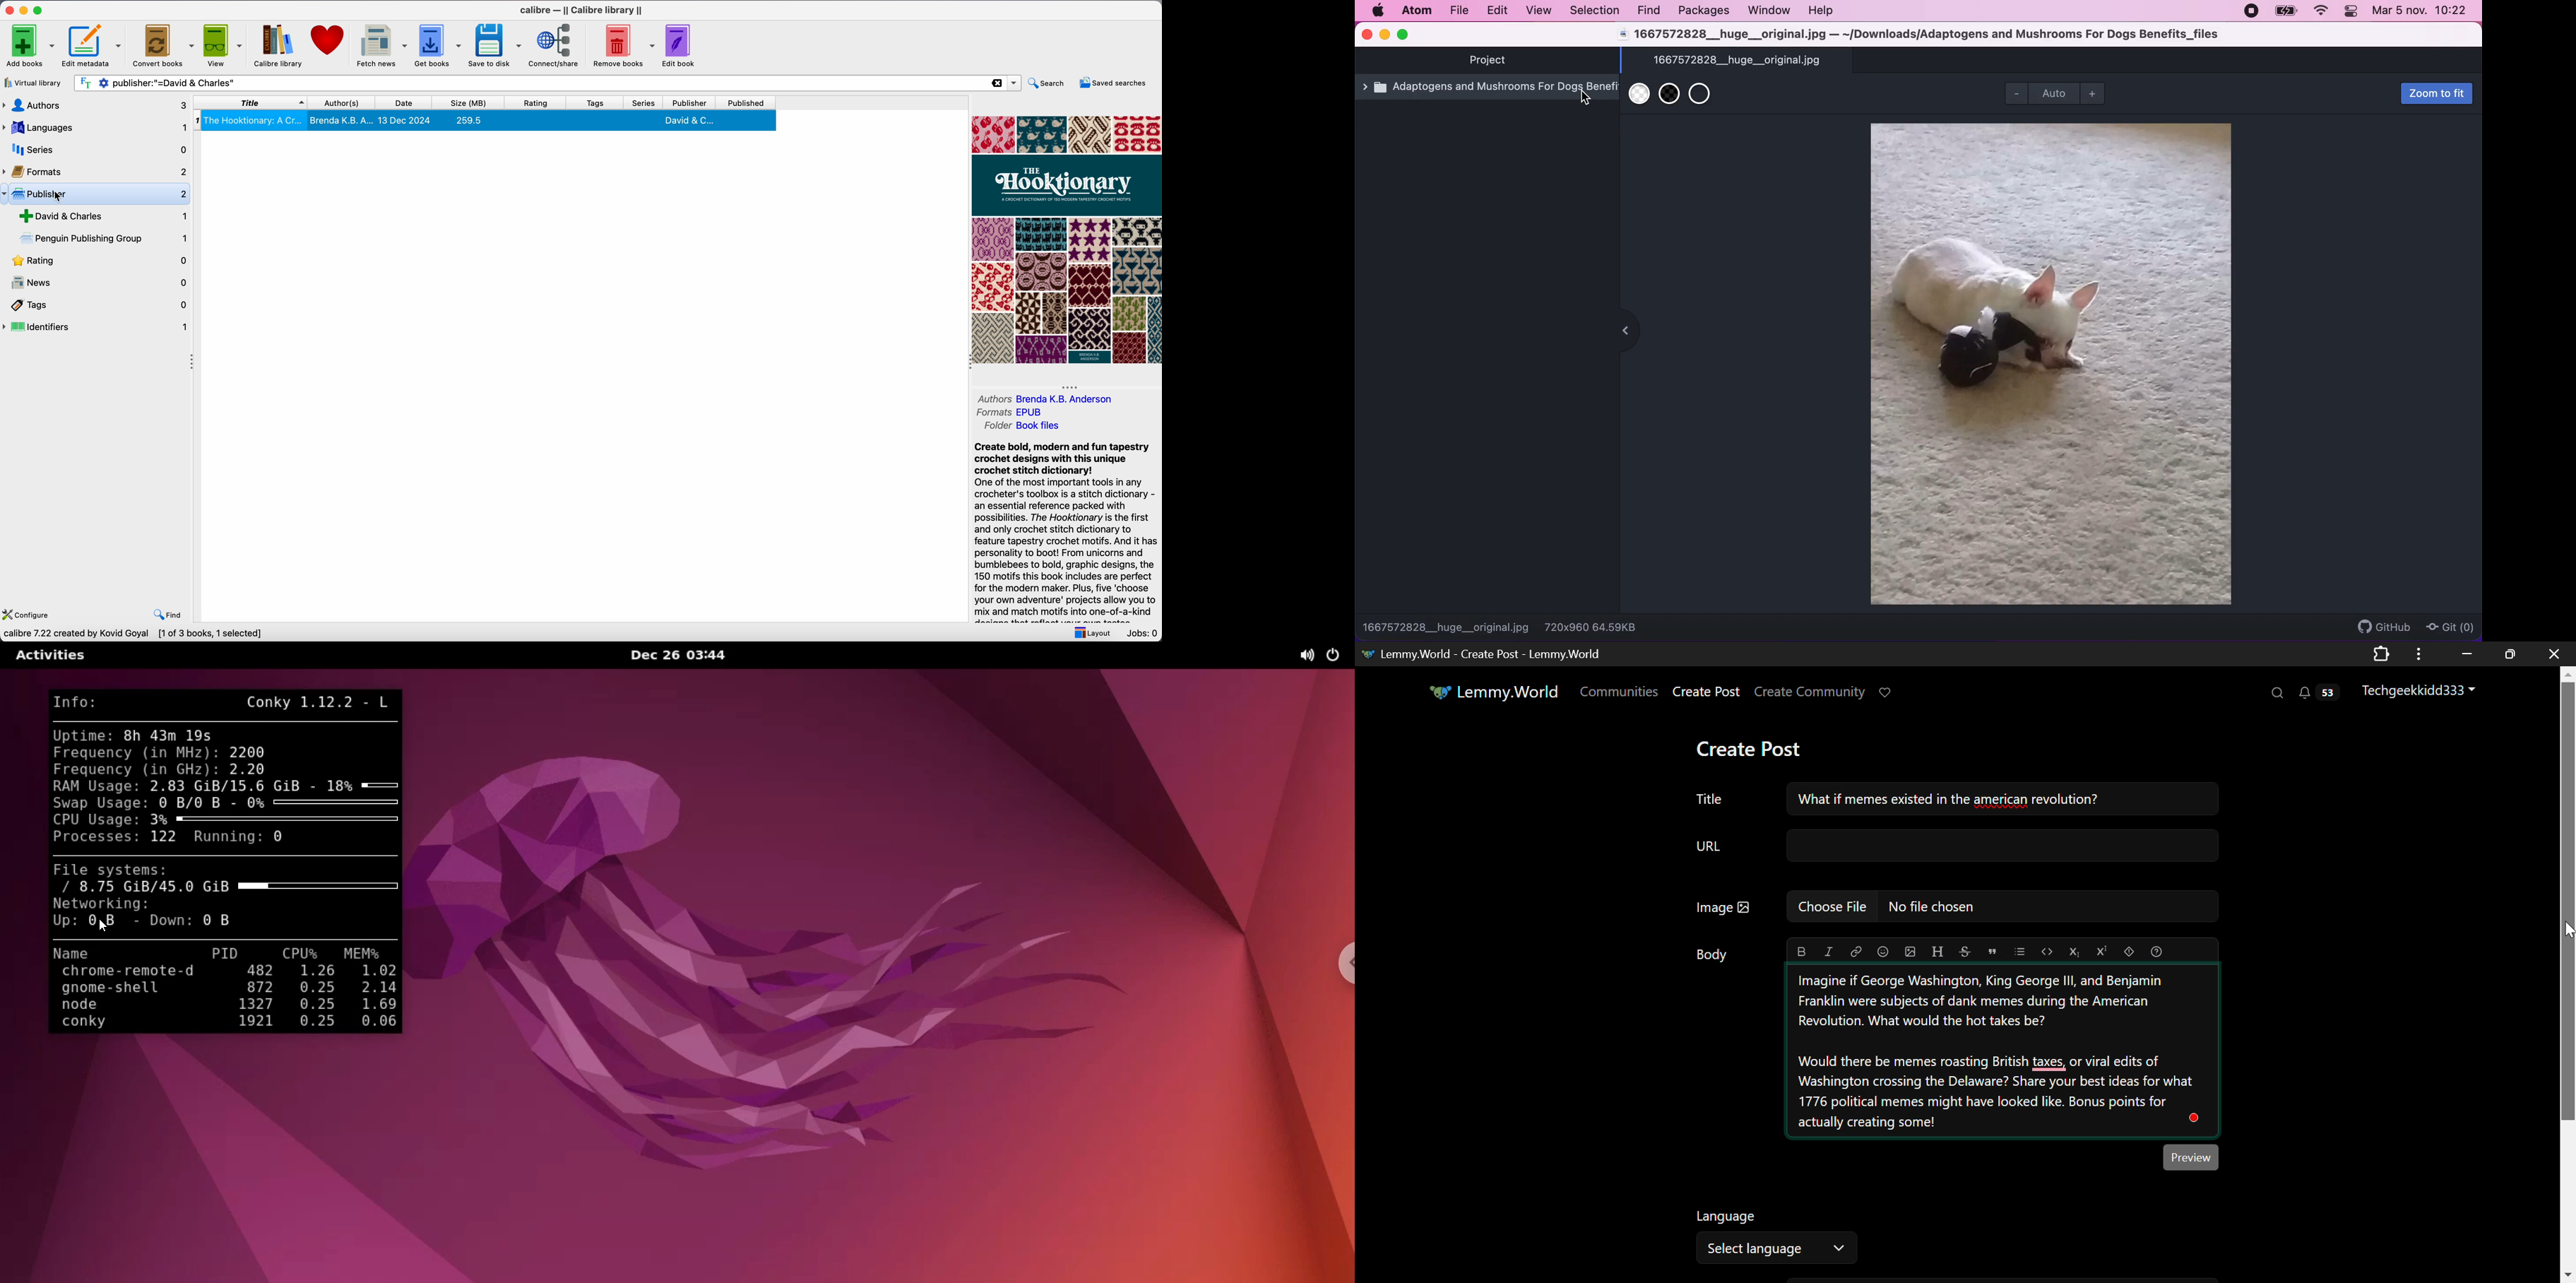 The height and width of the screenshot is (1288, 2576). Describe the element at coordinates (346, 102) in the screenshot. I see `author(s)` at that location.